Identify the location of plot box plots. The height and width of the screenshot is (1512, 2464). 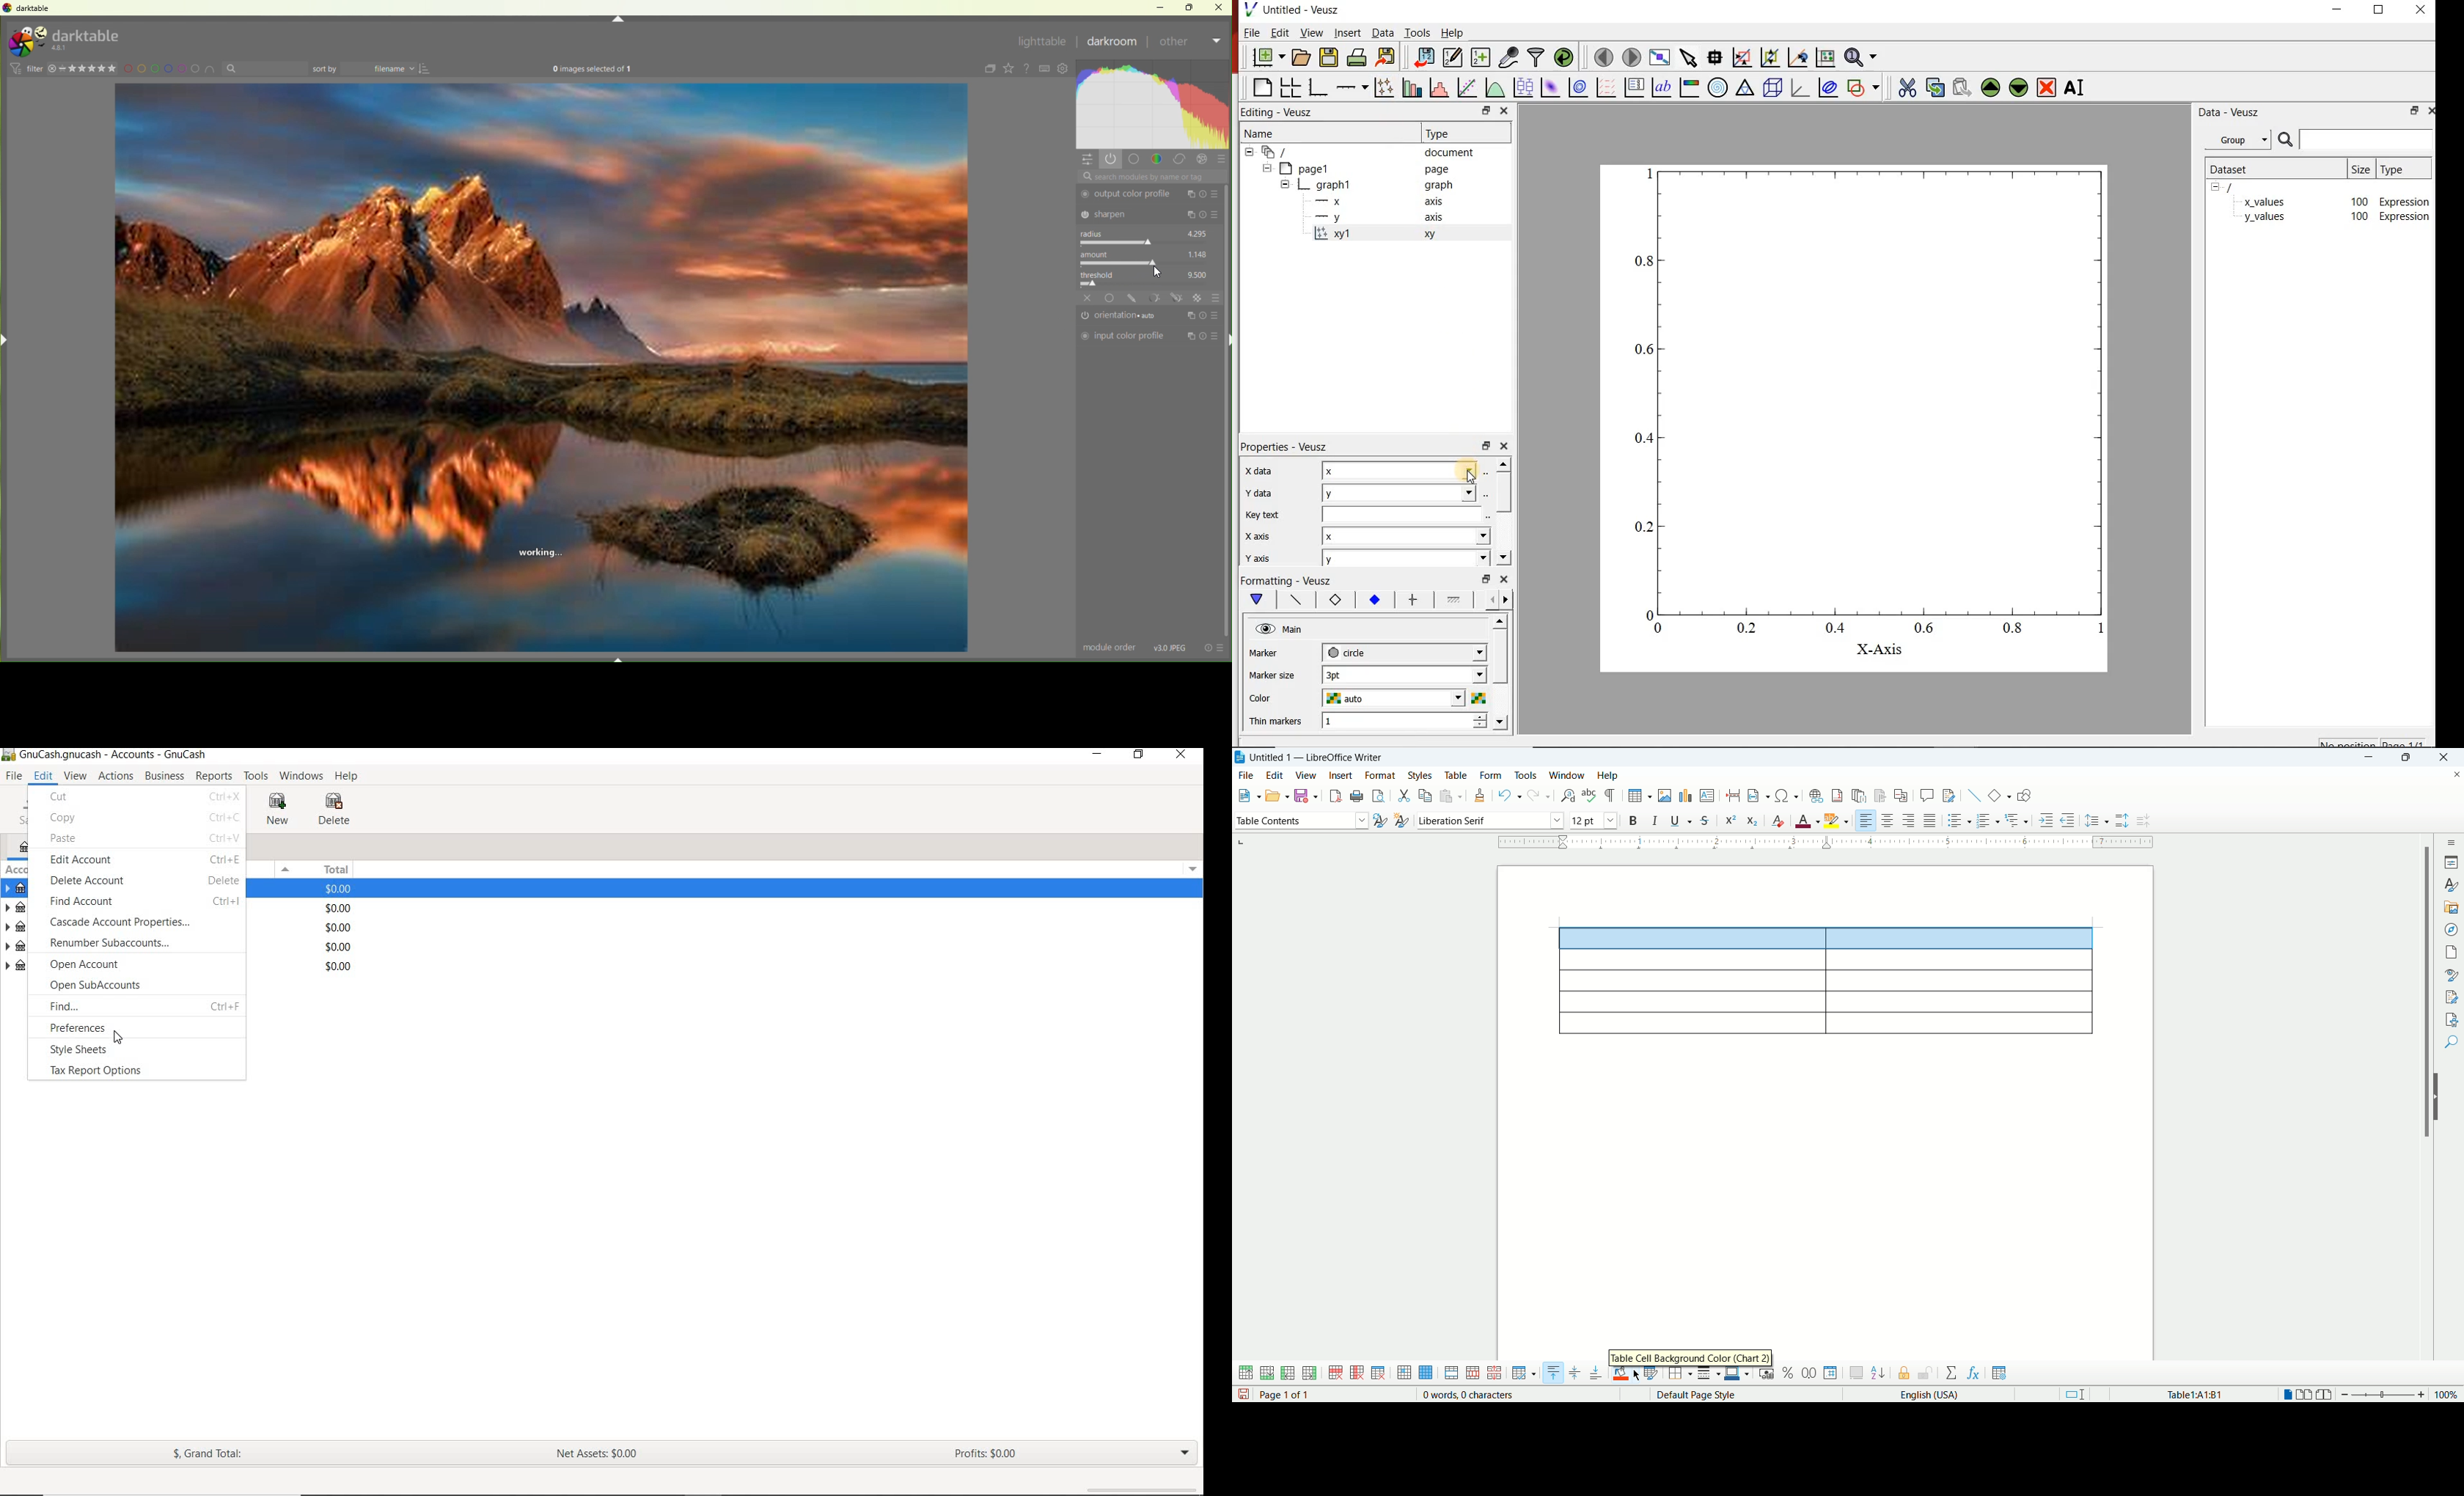
(1521, 87).